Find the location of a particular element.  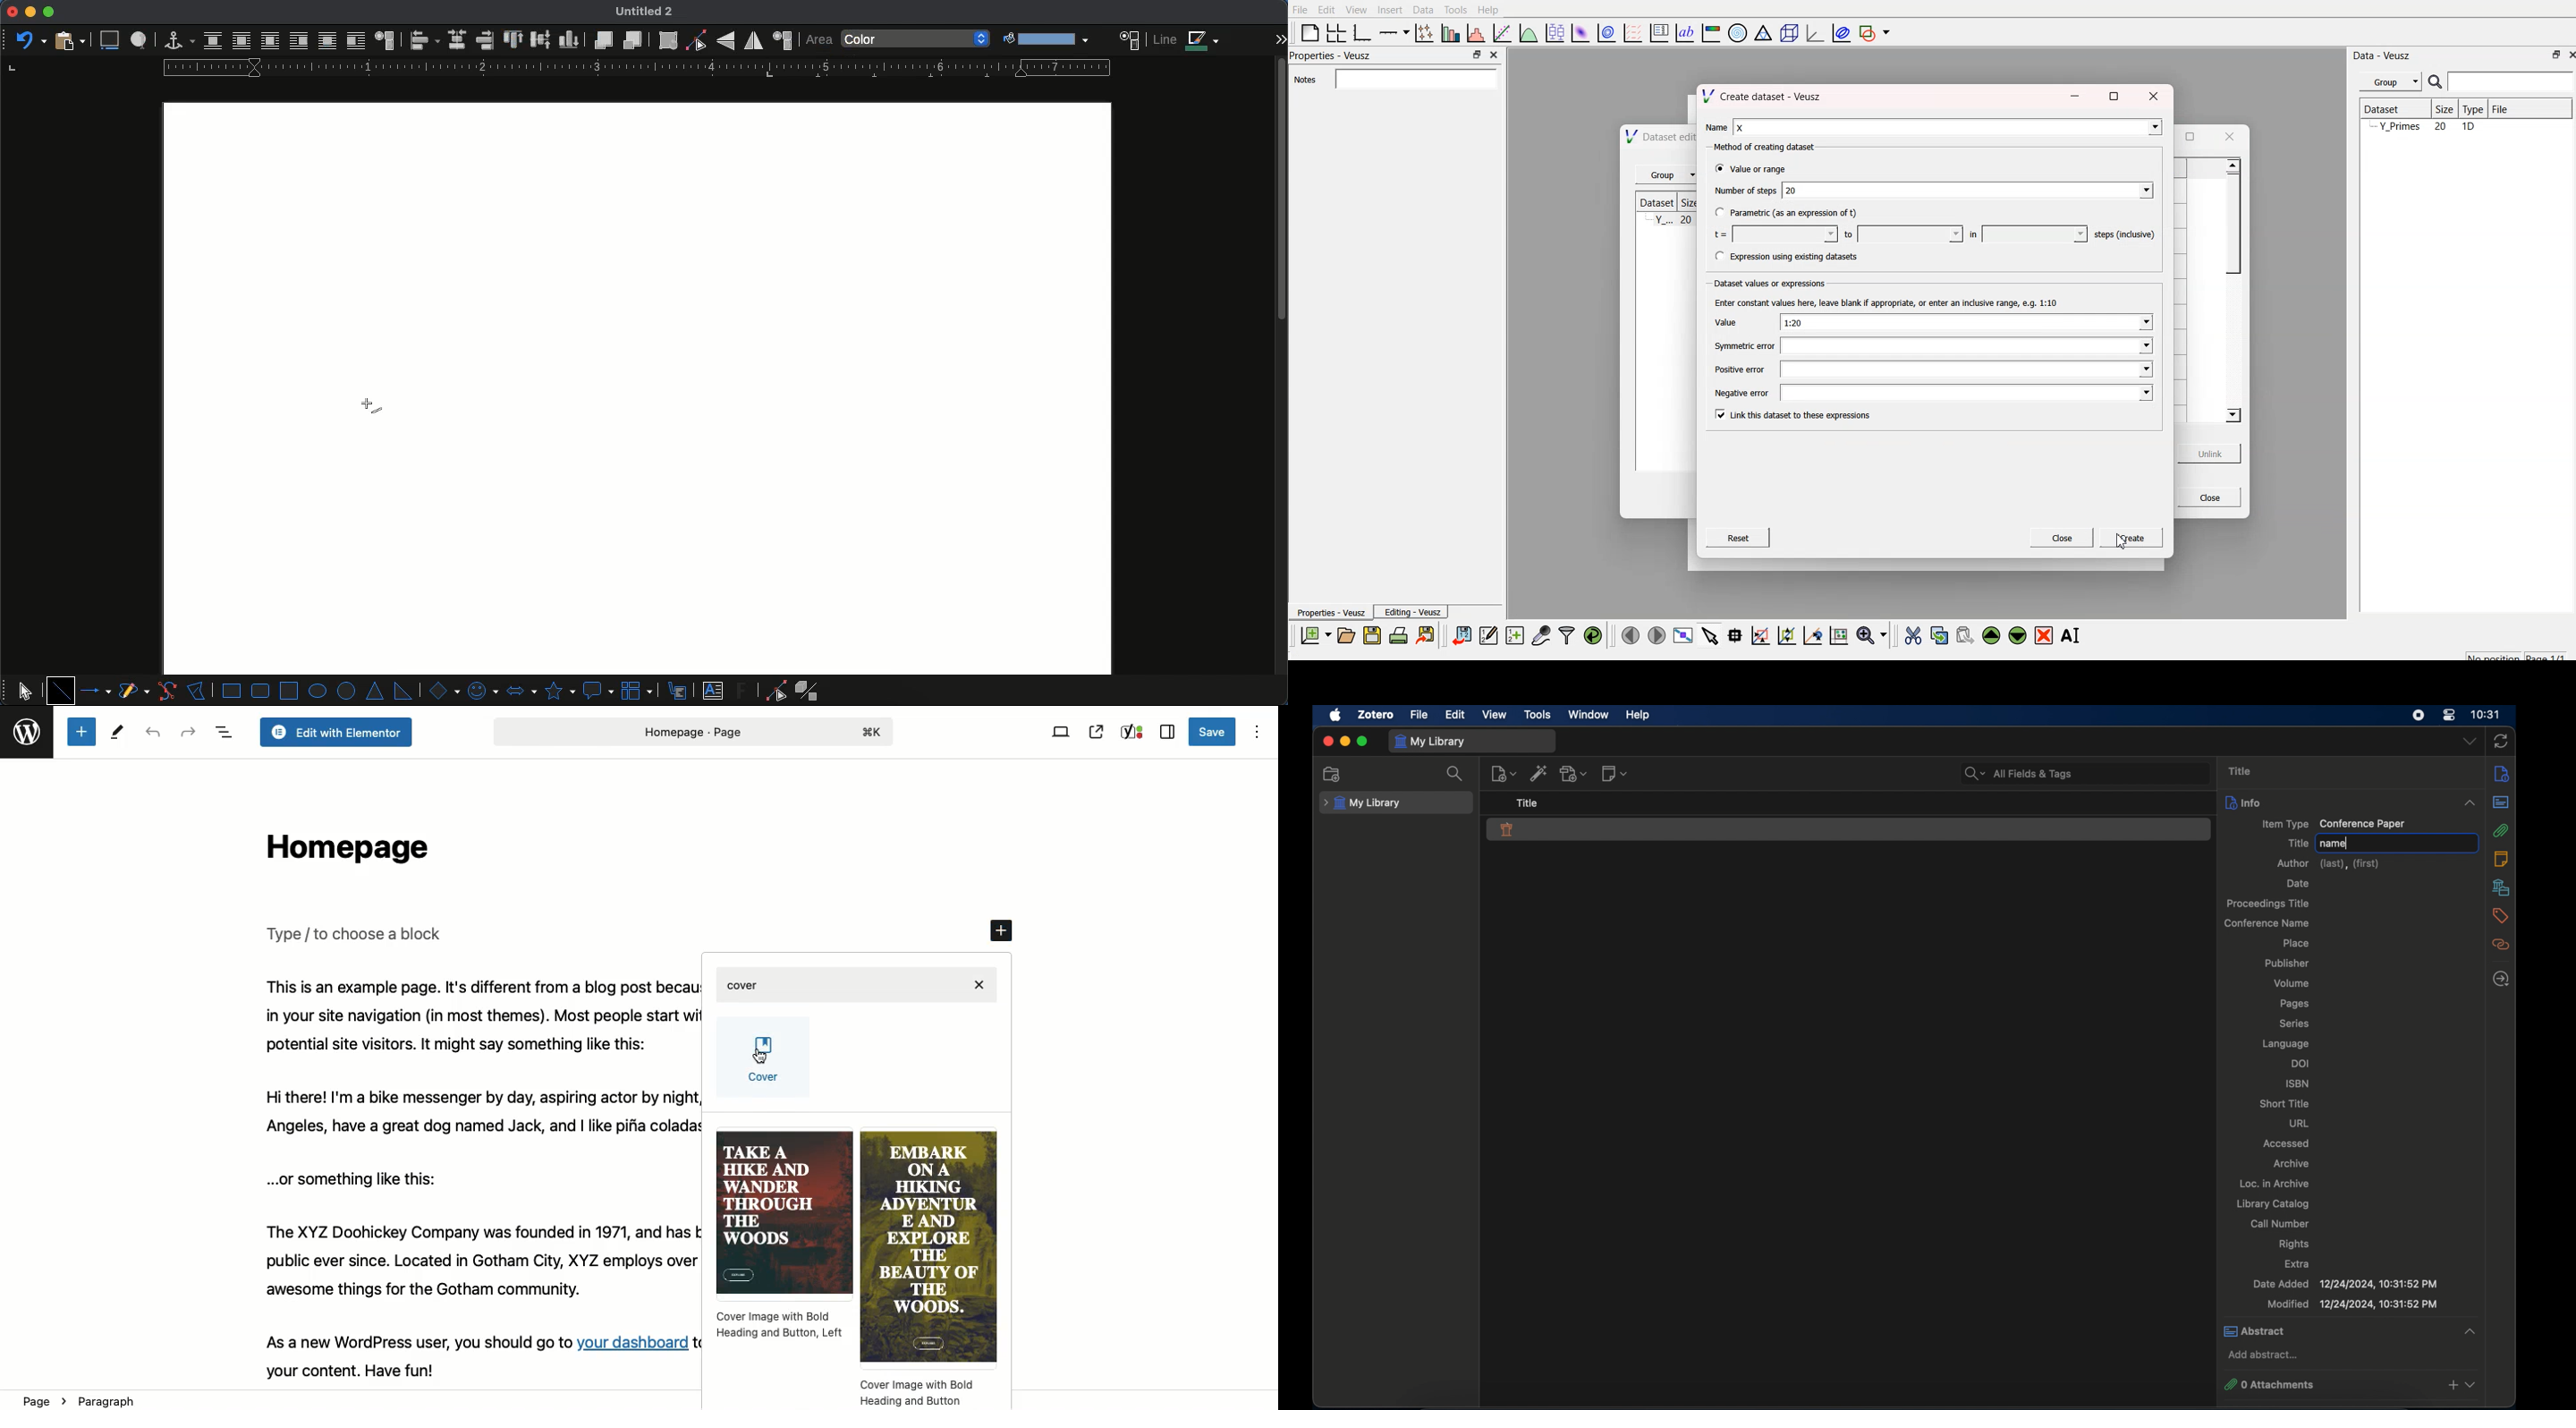

attachments is located at coordinates (2502, 831).